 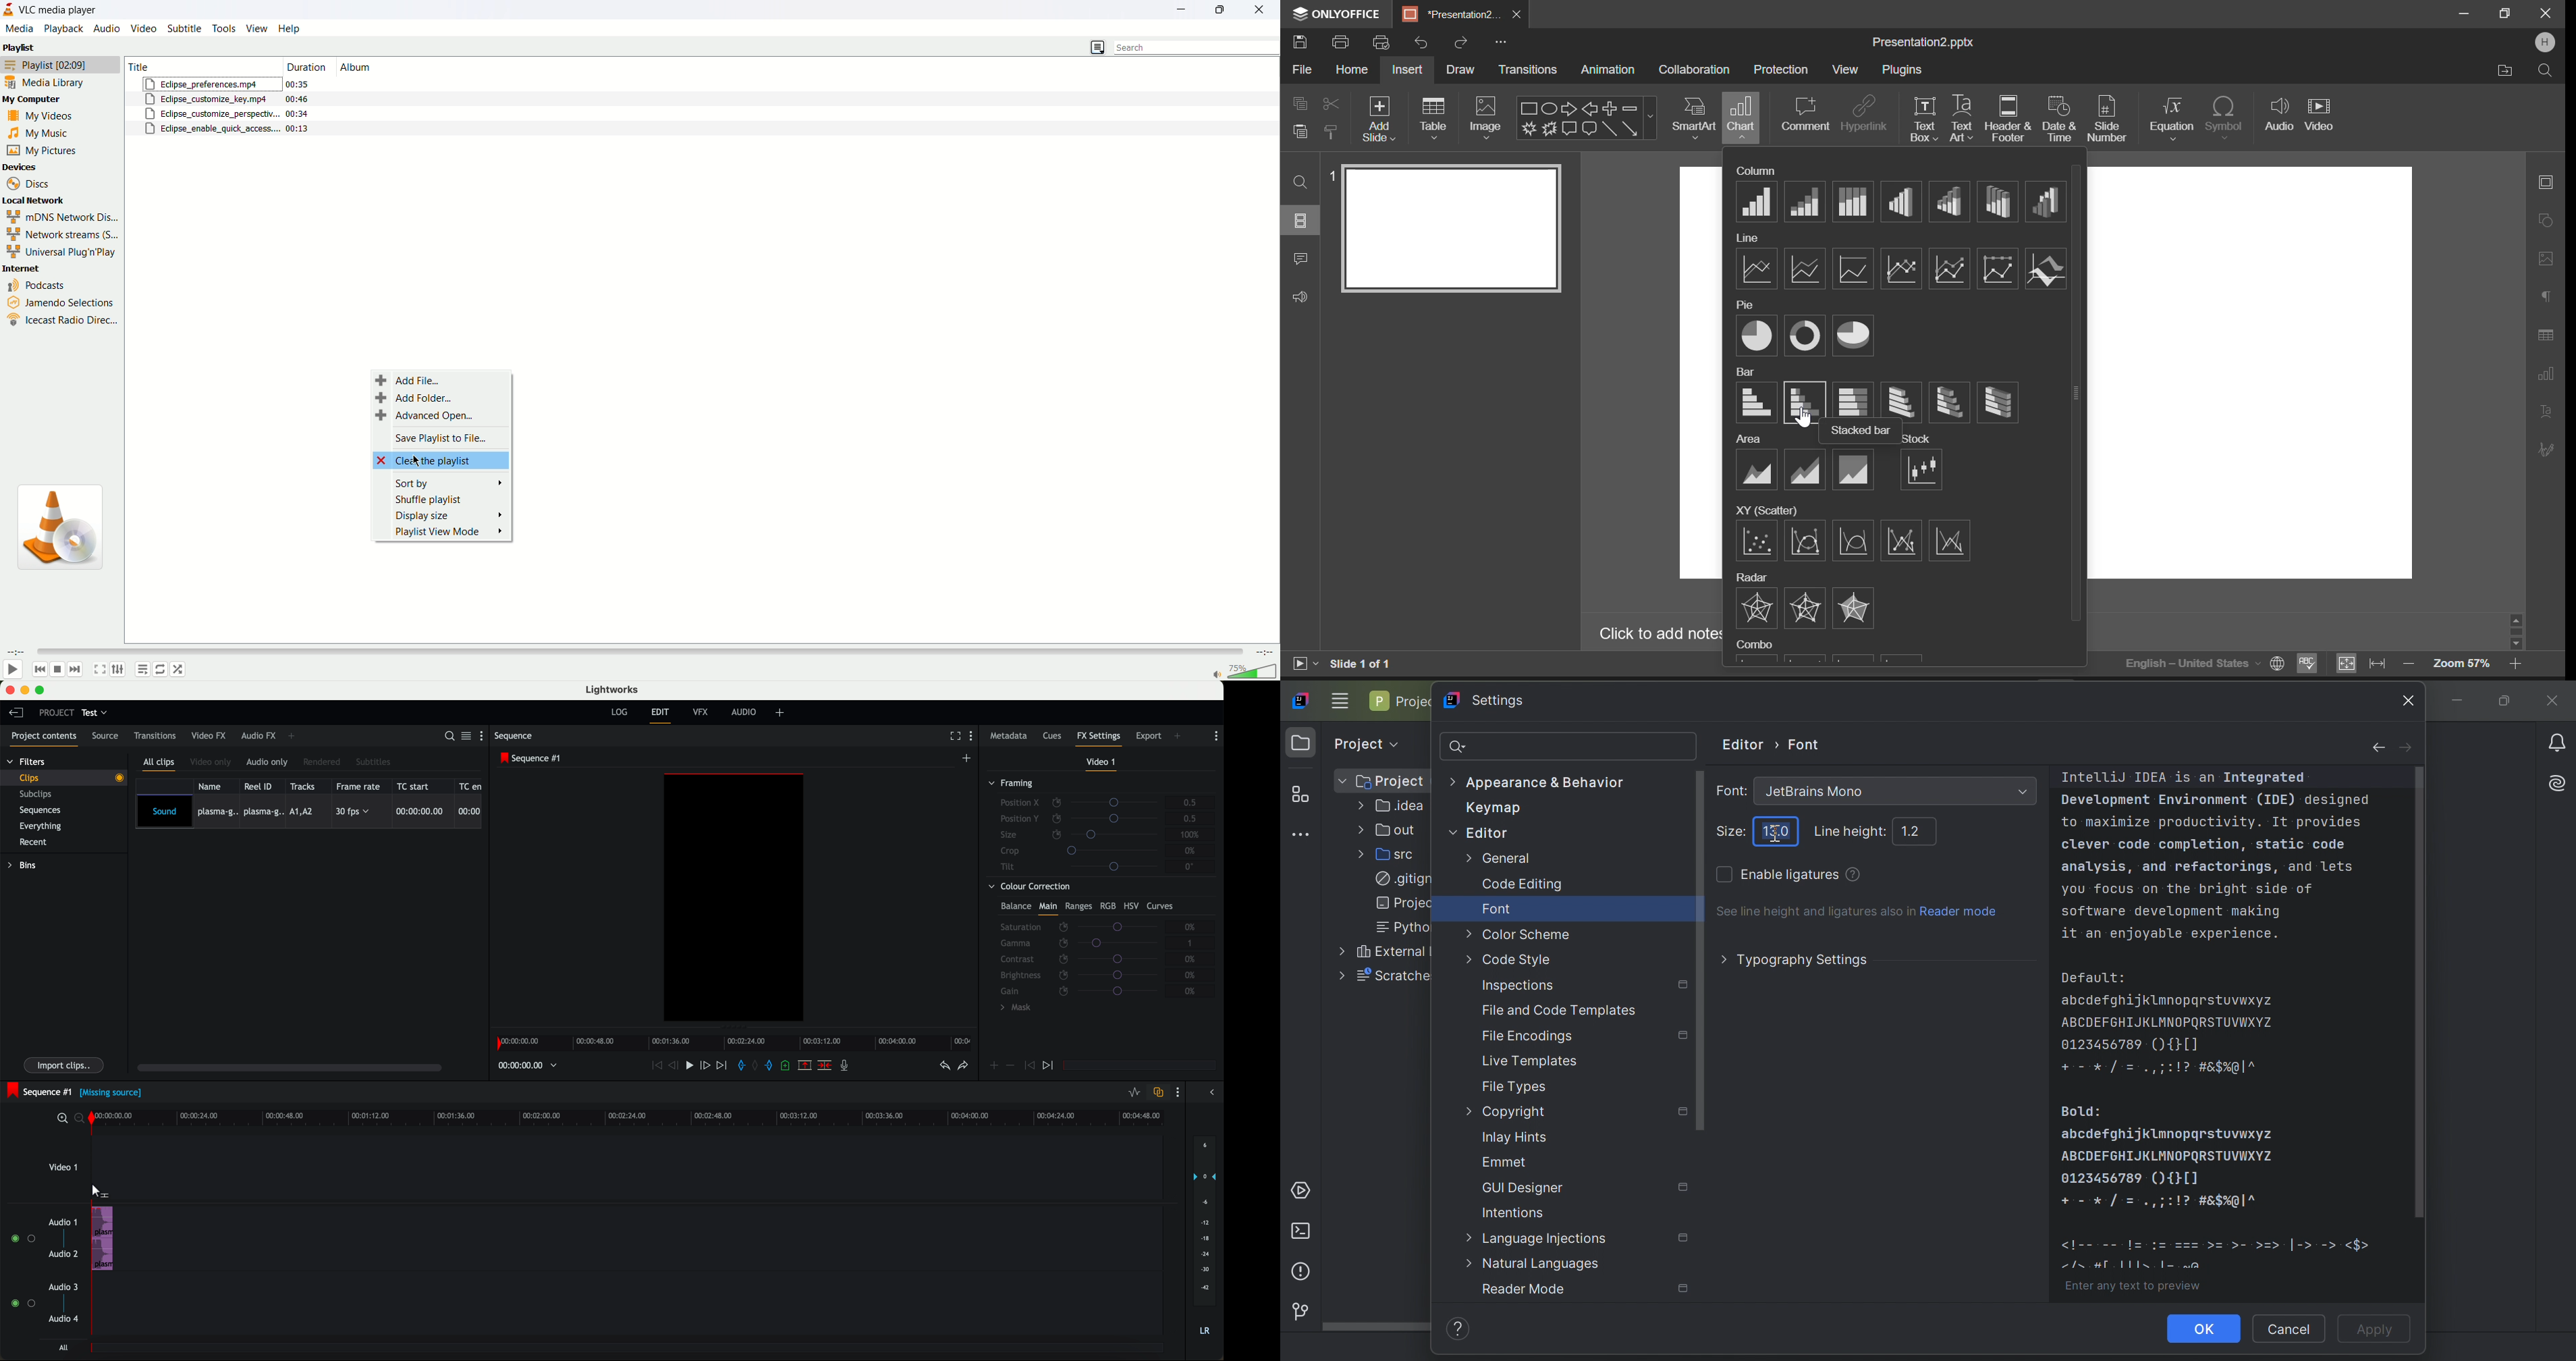 I want to click on OK, so click(x=2204, y=1329).